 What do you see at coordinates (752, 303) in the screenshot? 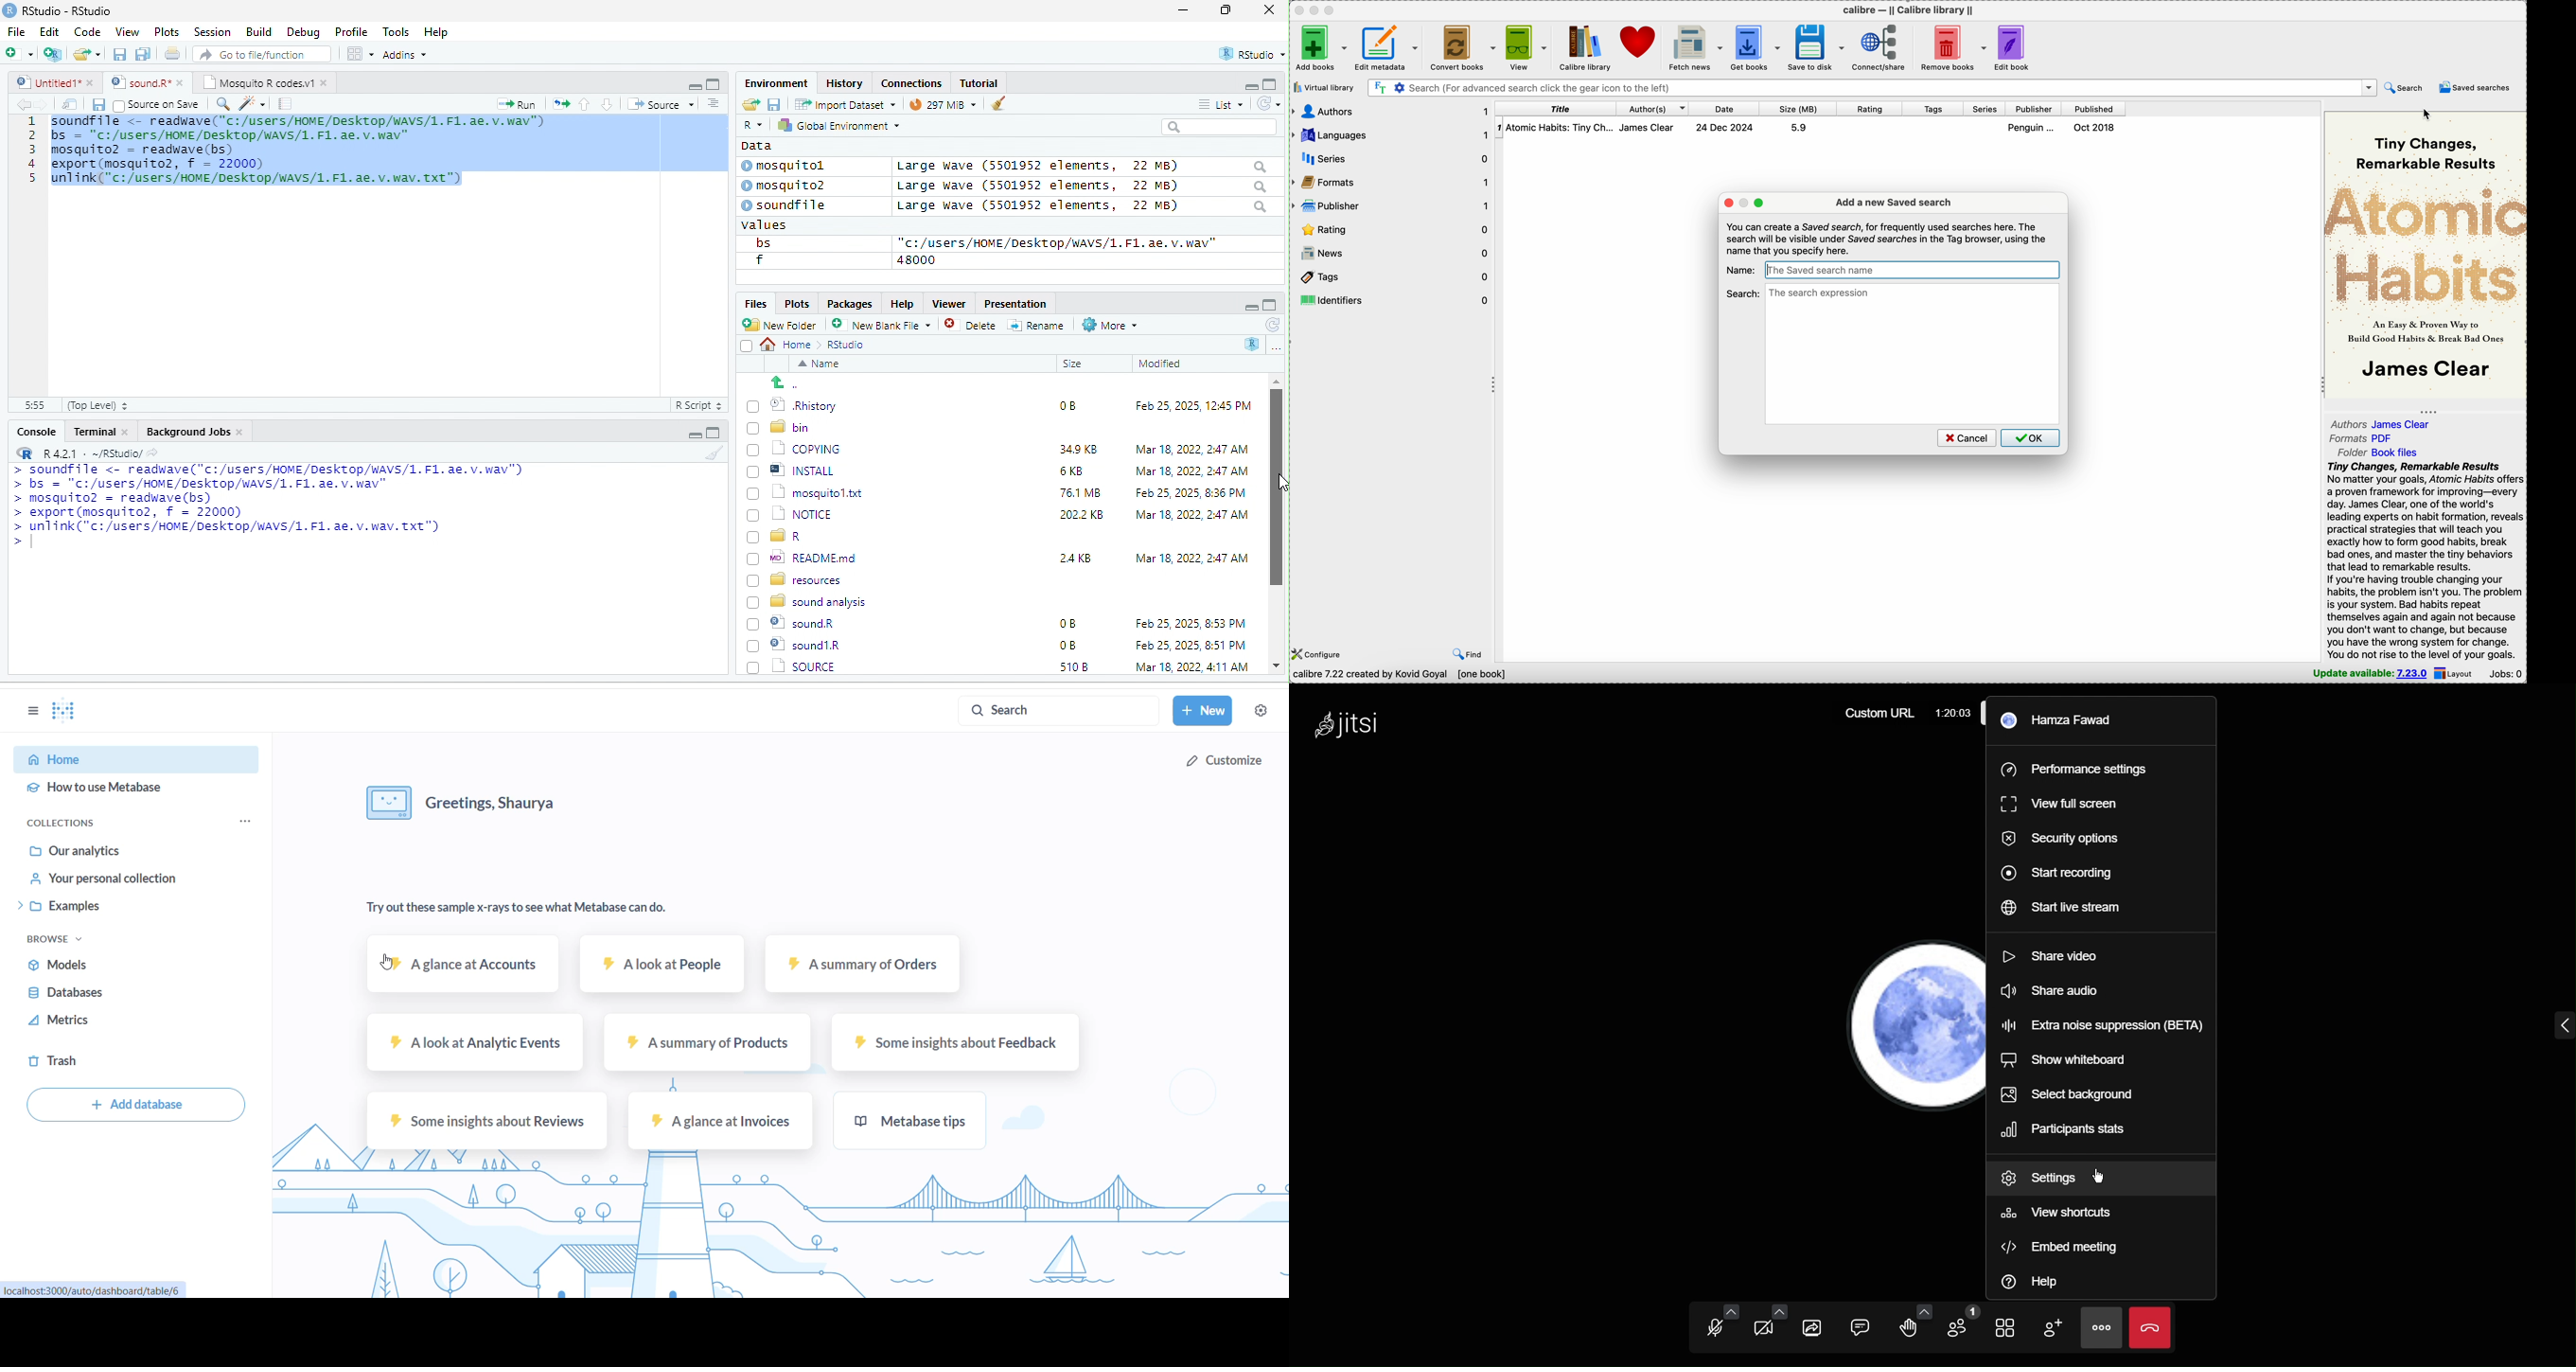
I see `Files` at bounding box center [752, 303].